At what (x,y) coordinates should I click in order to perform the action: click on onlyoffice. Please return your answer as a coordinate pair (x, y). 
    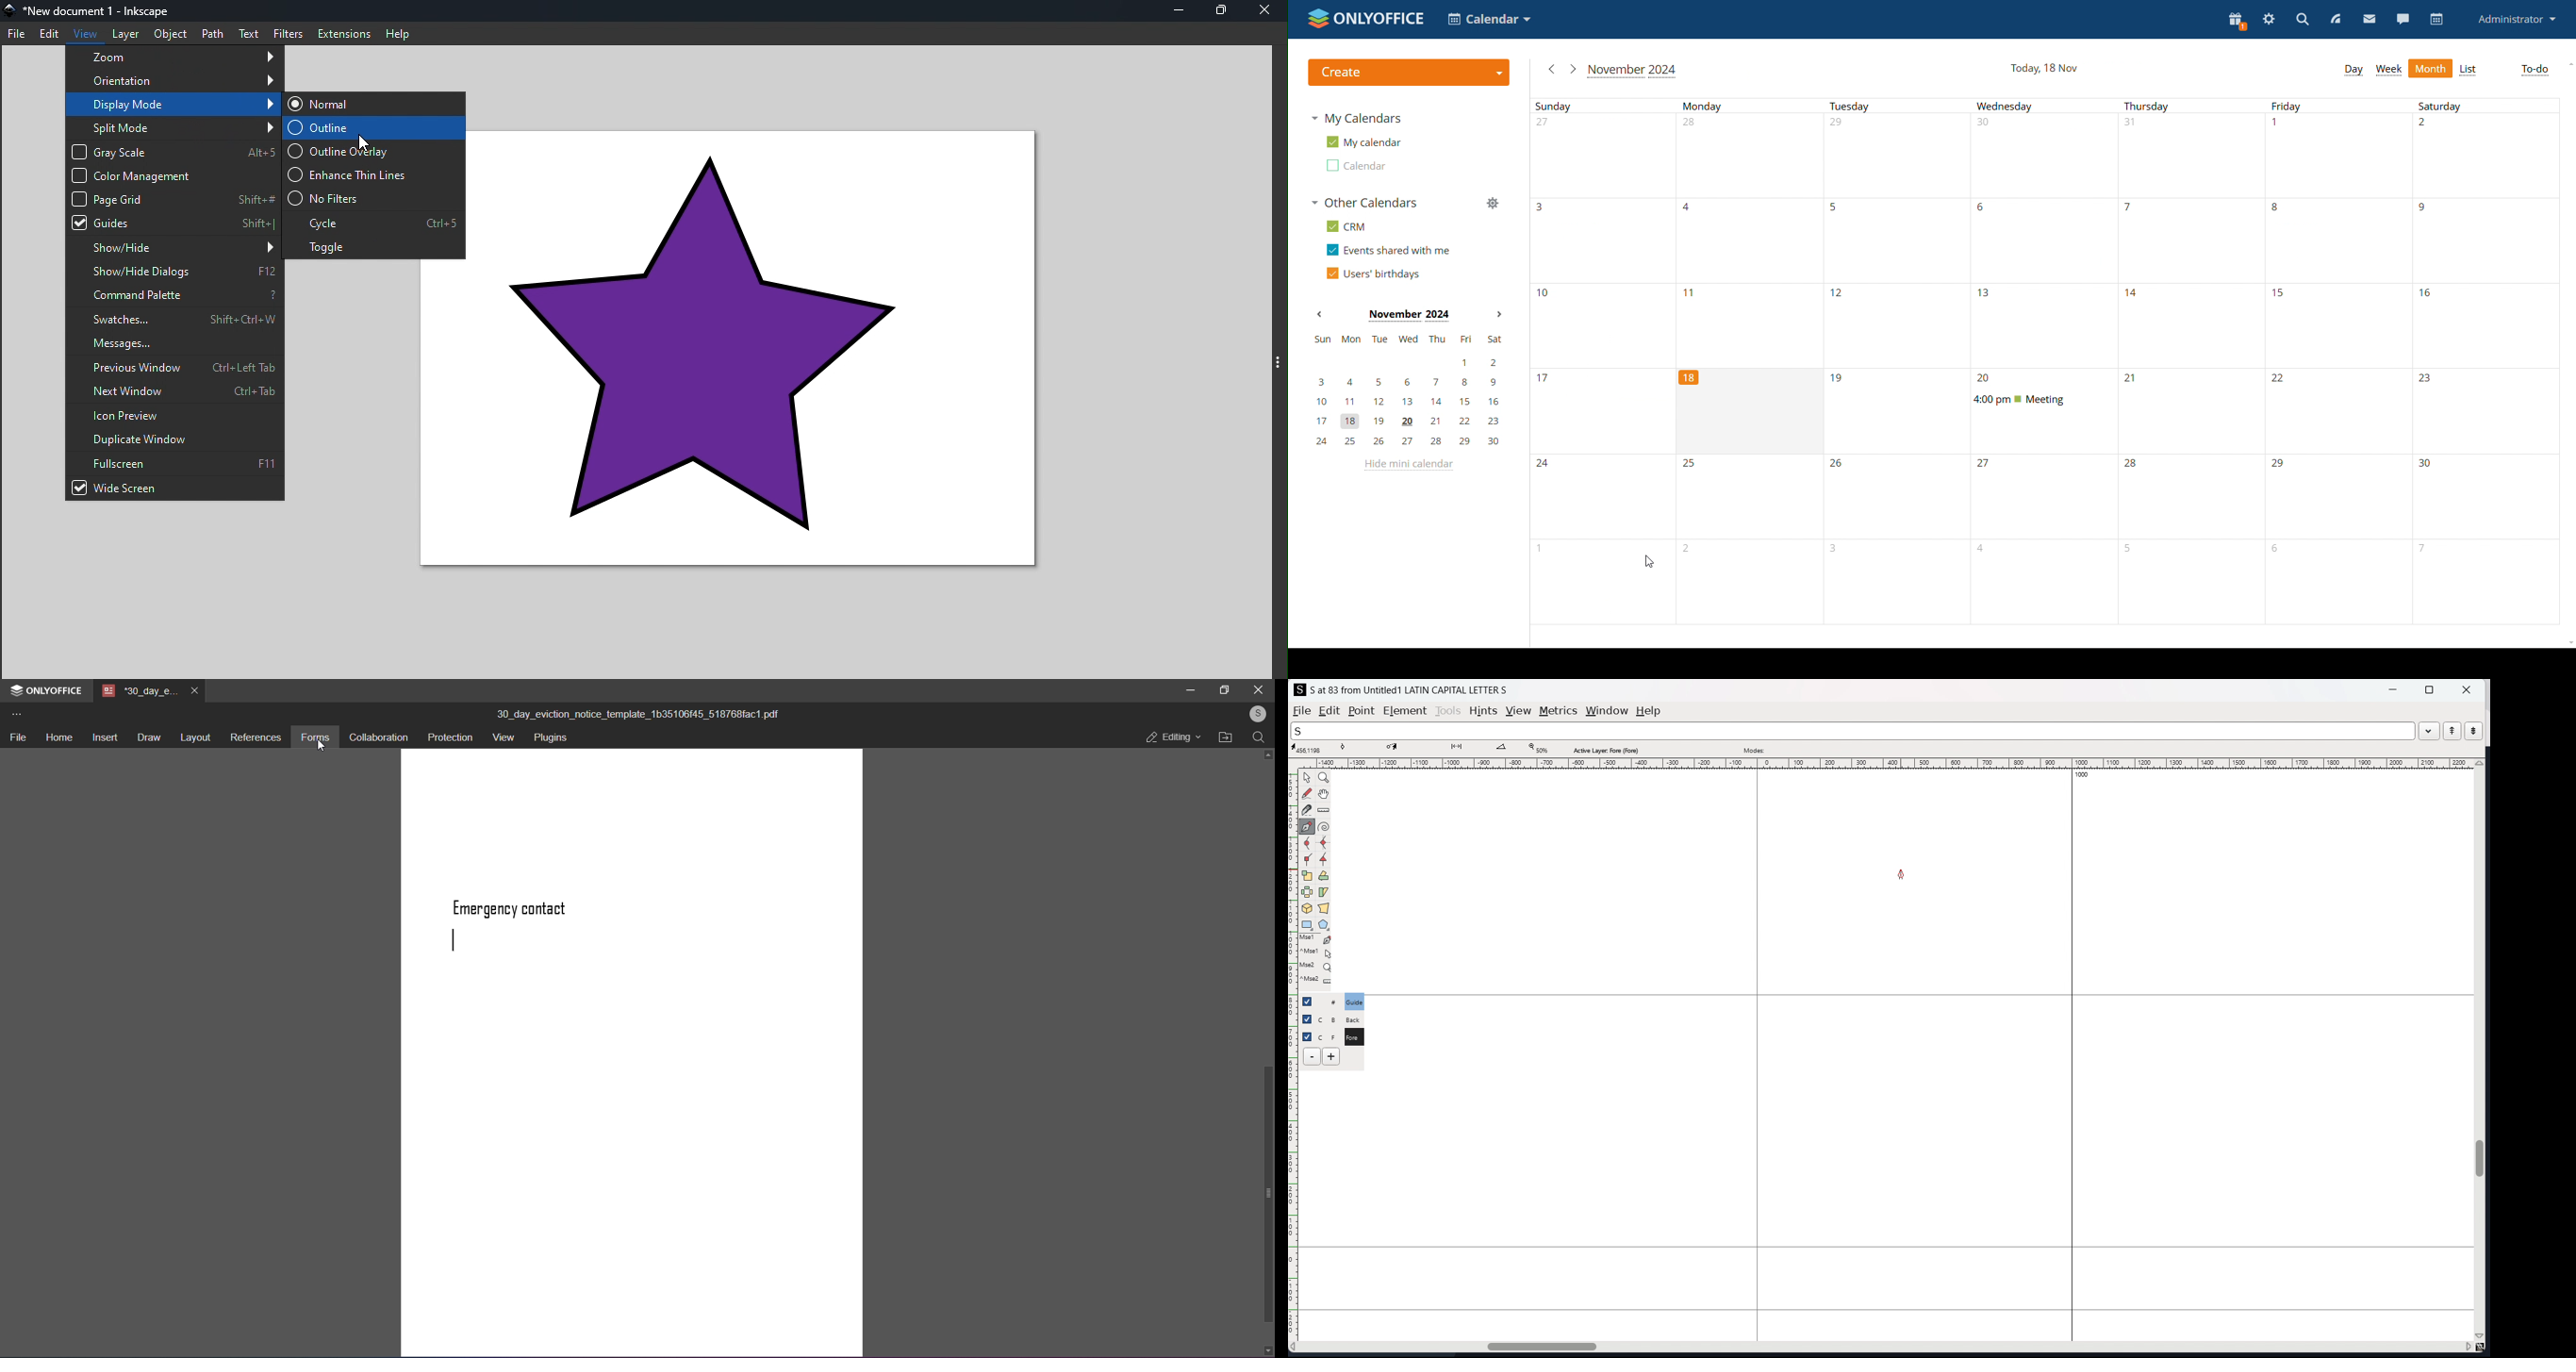
    Looking at the image, I should click on (54, 691).